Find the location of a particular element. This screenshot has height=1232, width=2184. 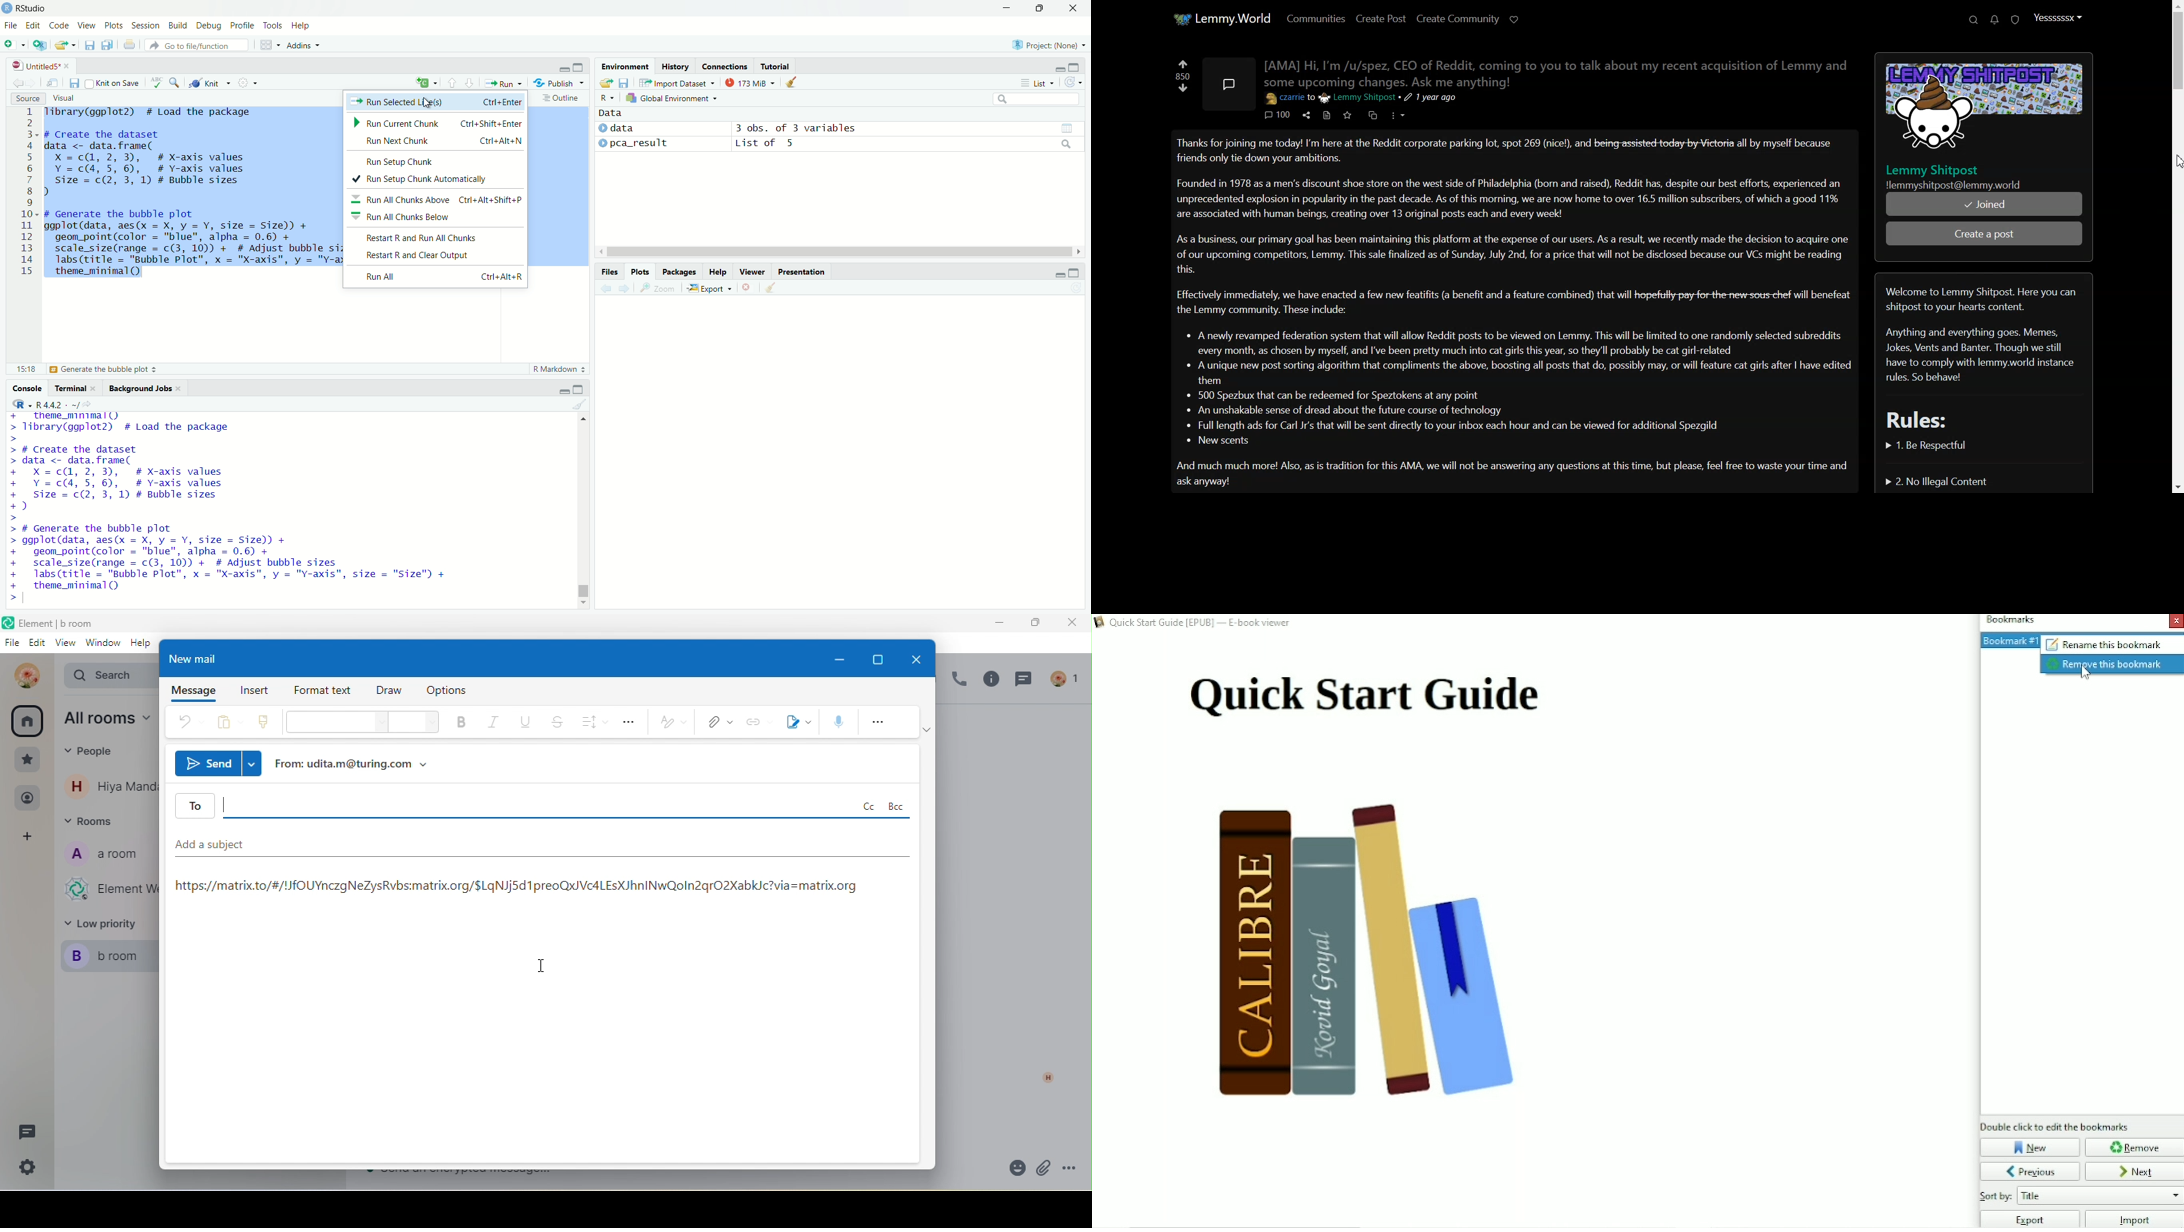

Down Vote is located at coordinates (1184, 88).